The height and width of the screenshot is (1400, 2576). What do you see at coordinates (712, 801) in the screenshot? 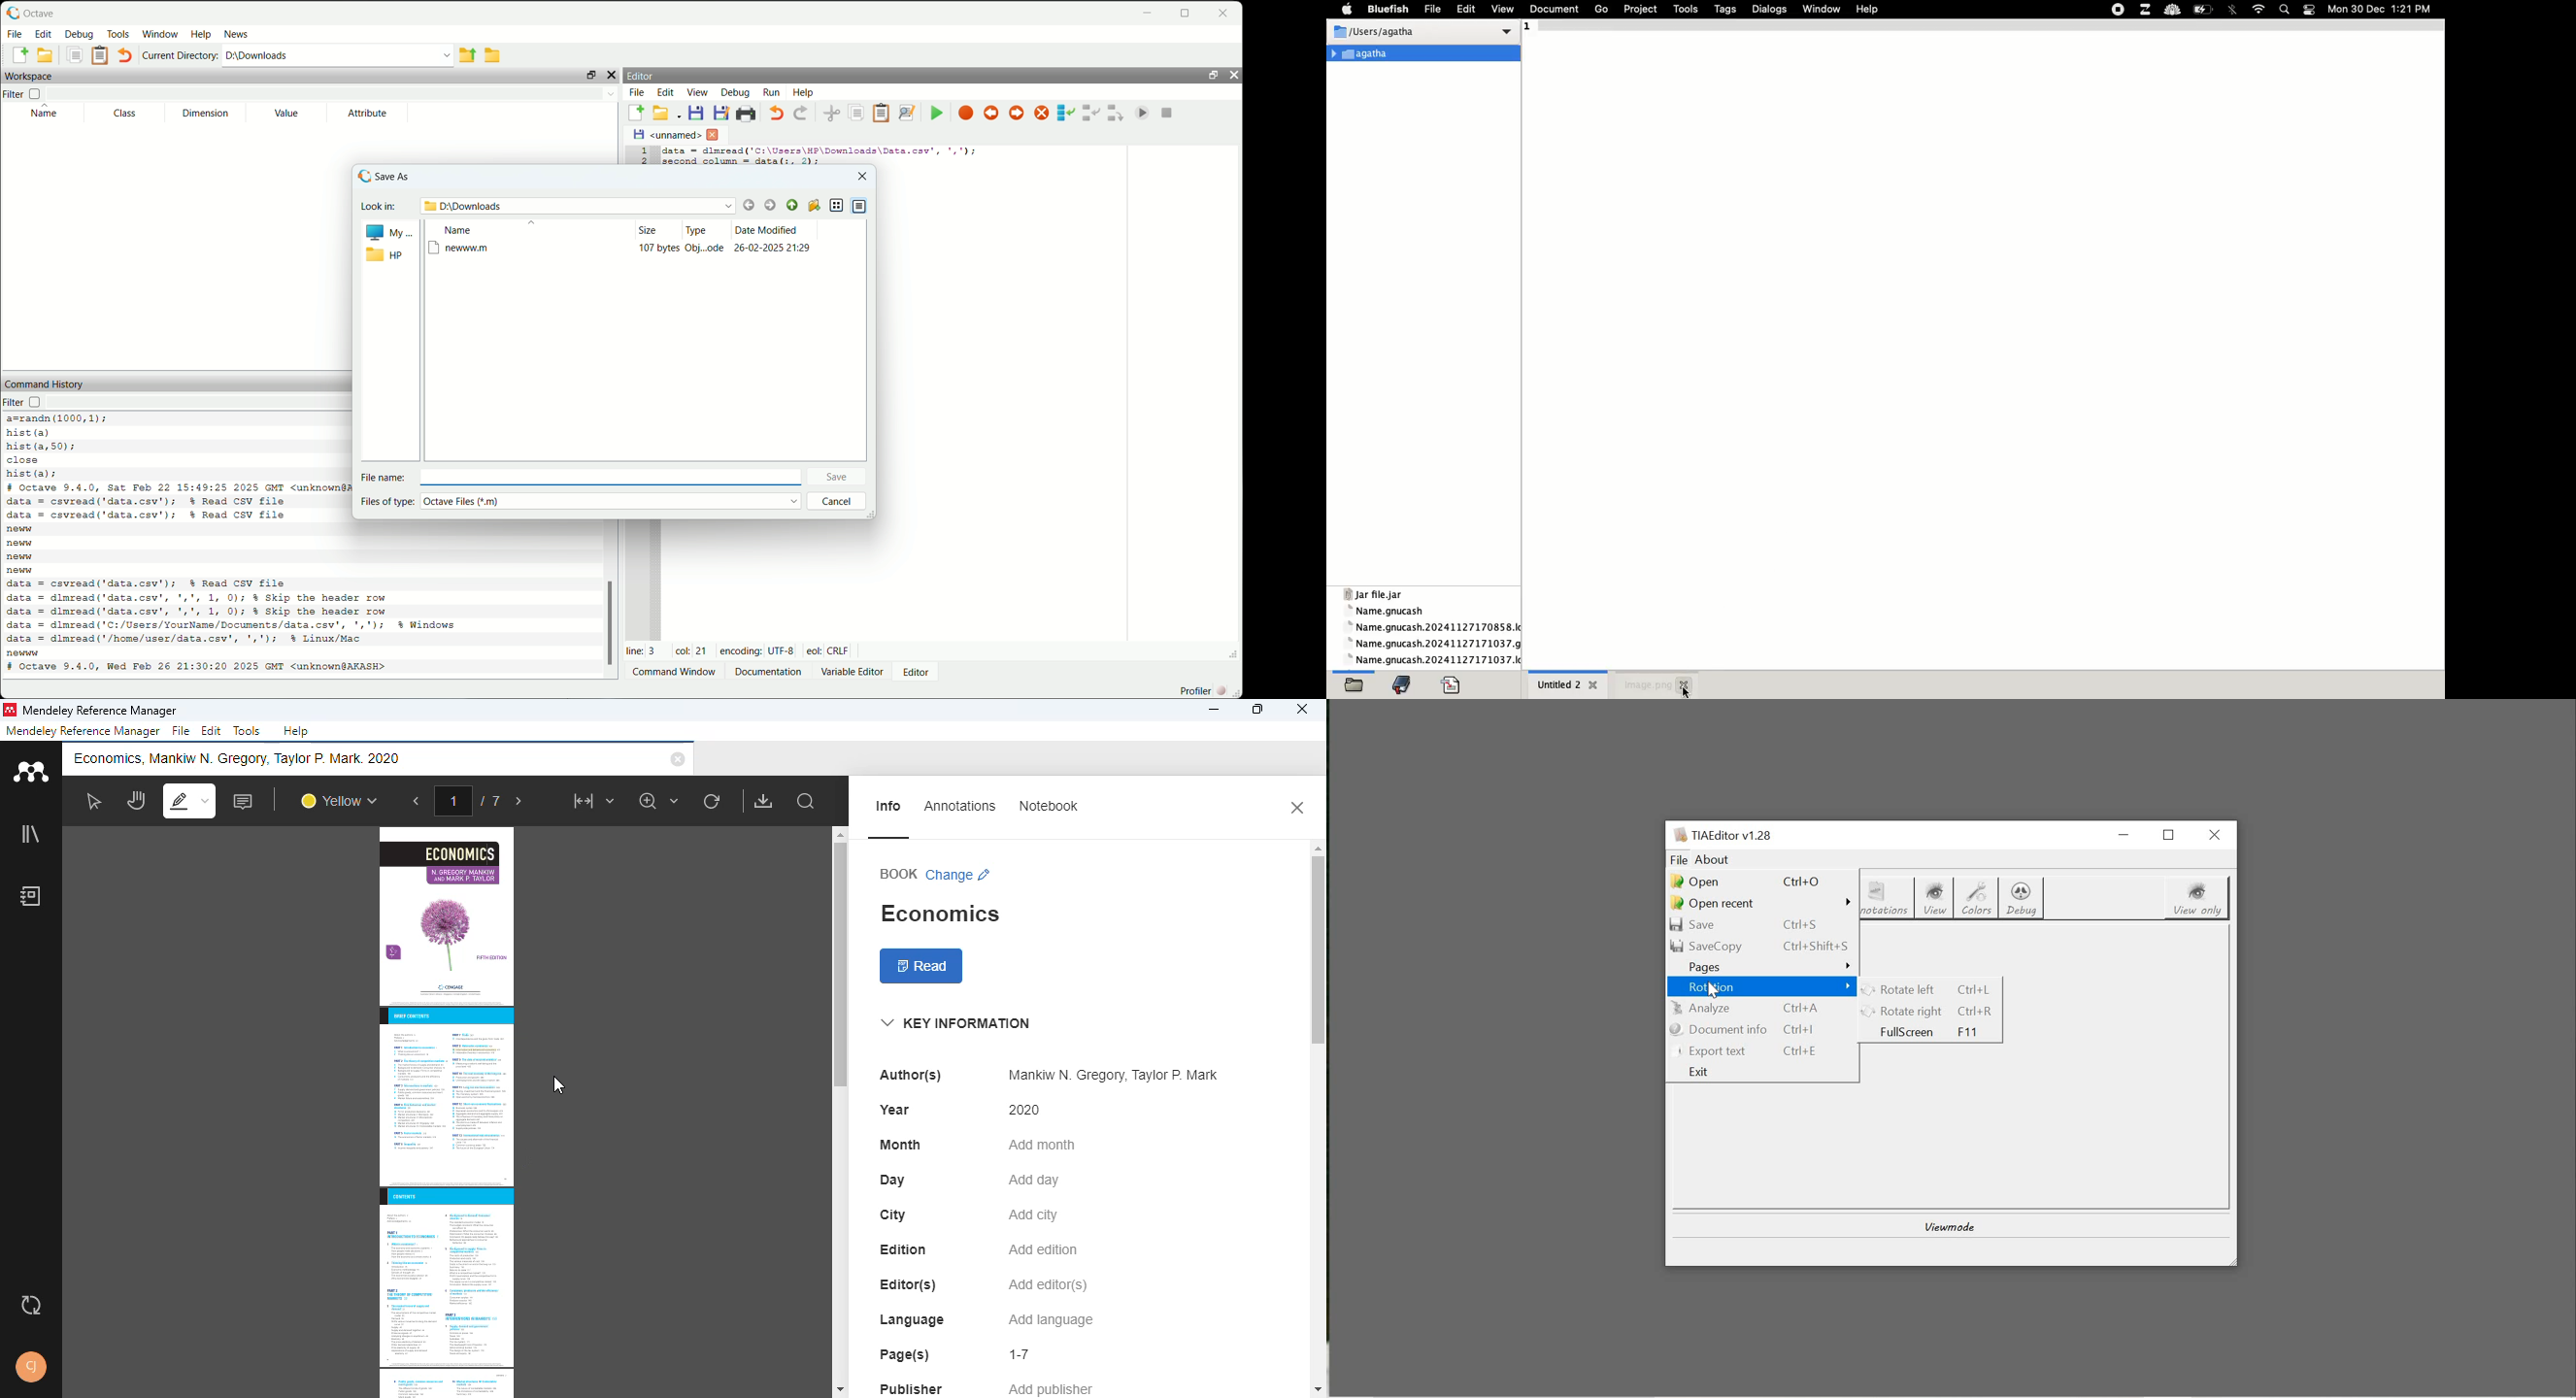
I see `rotate` at bounding box center [712, 801].